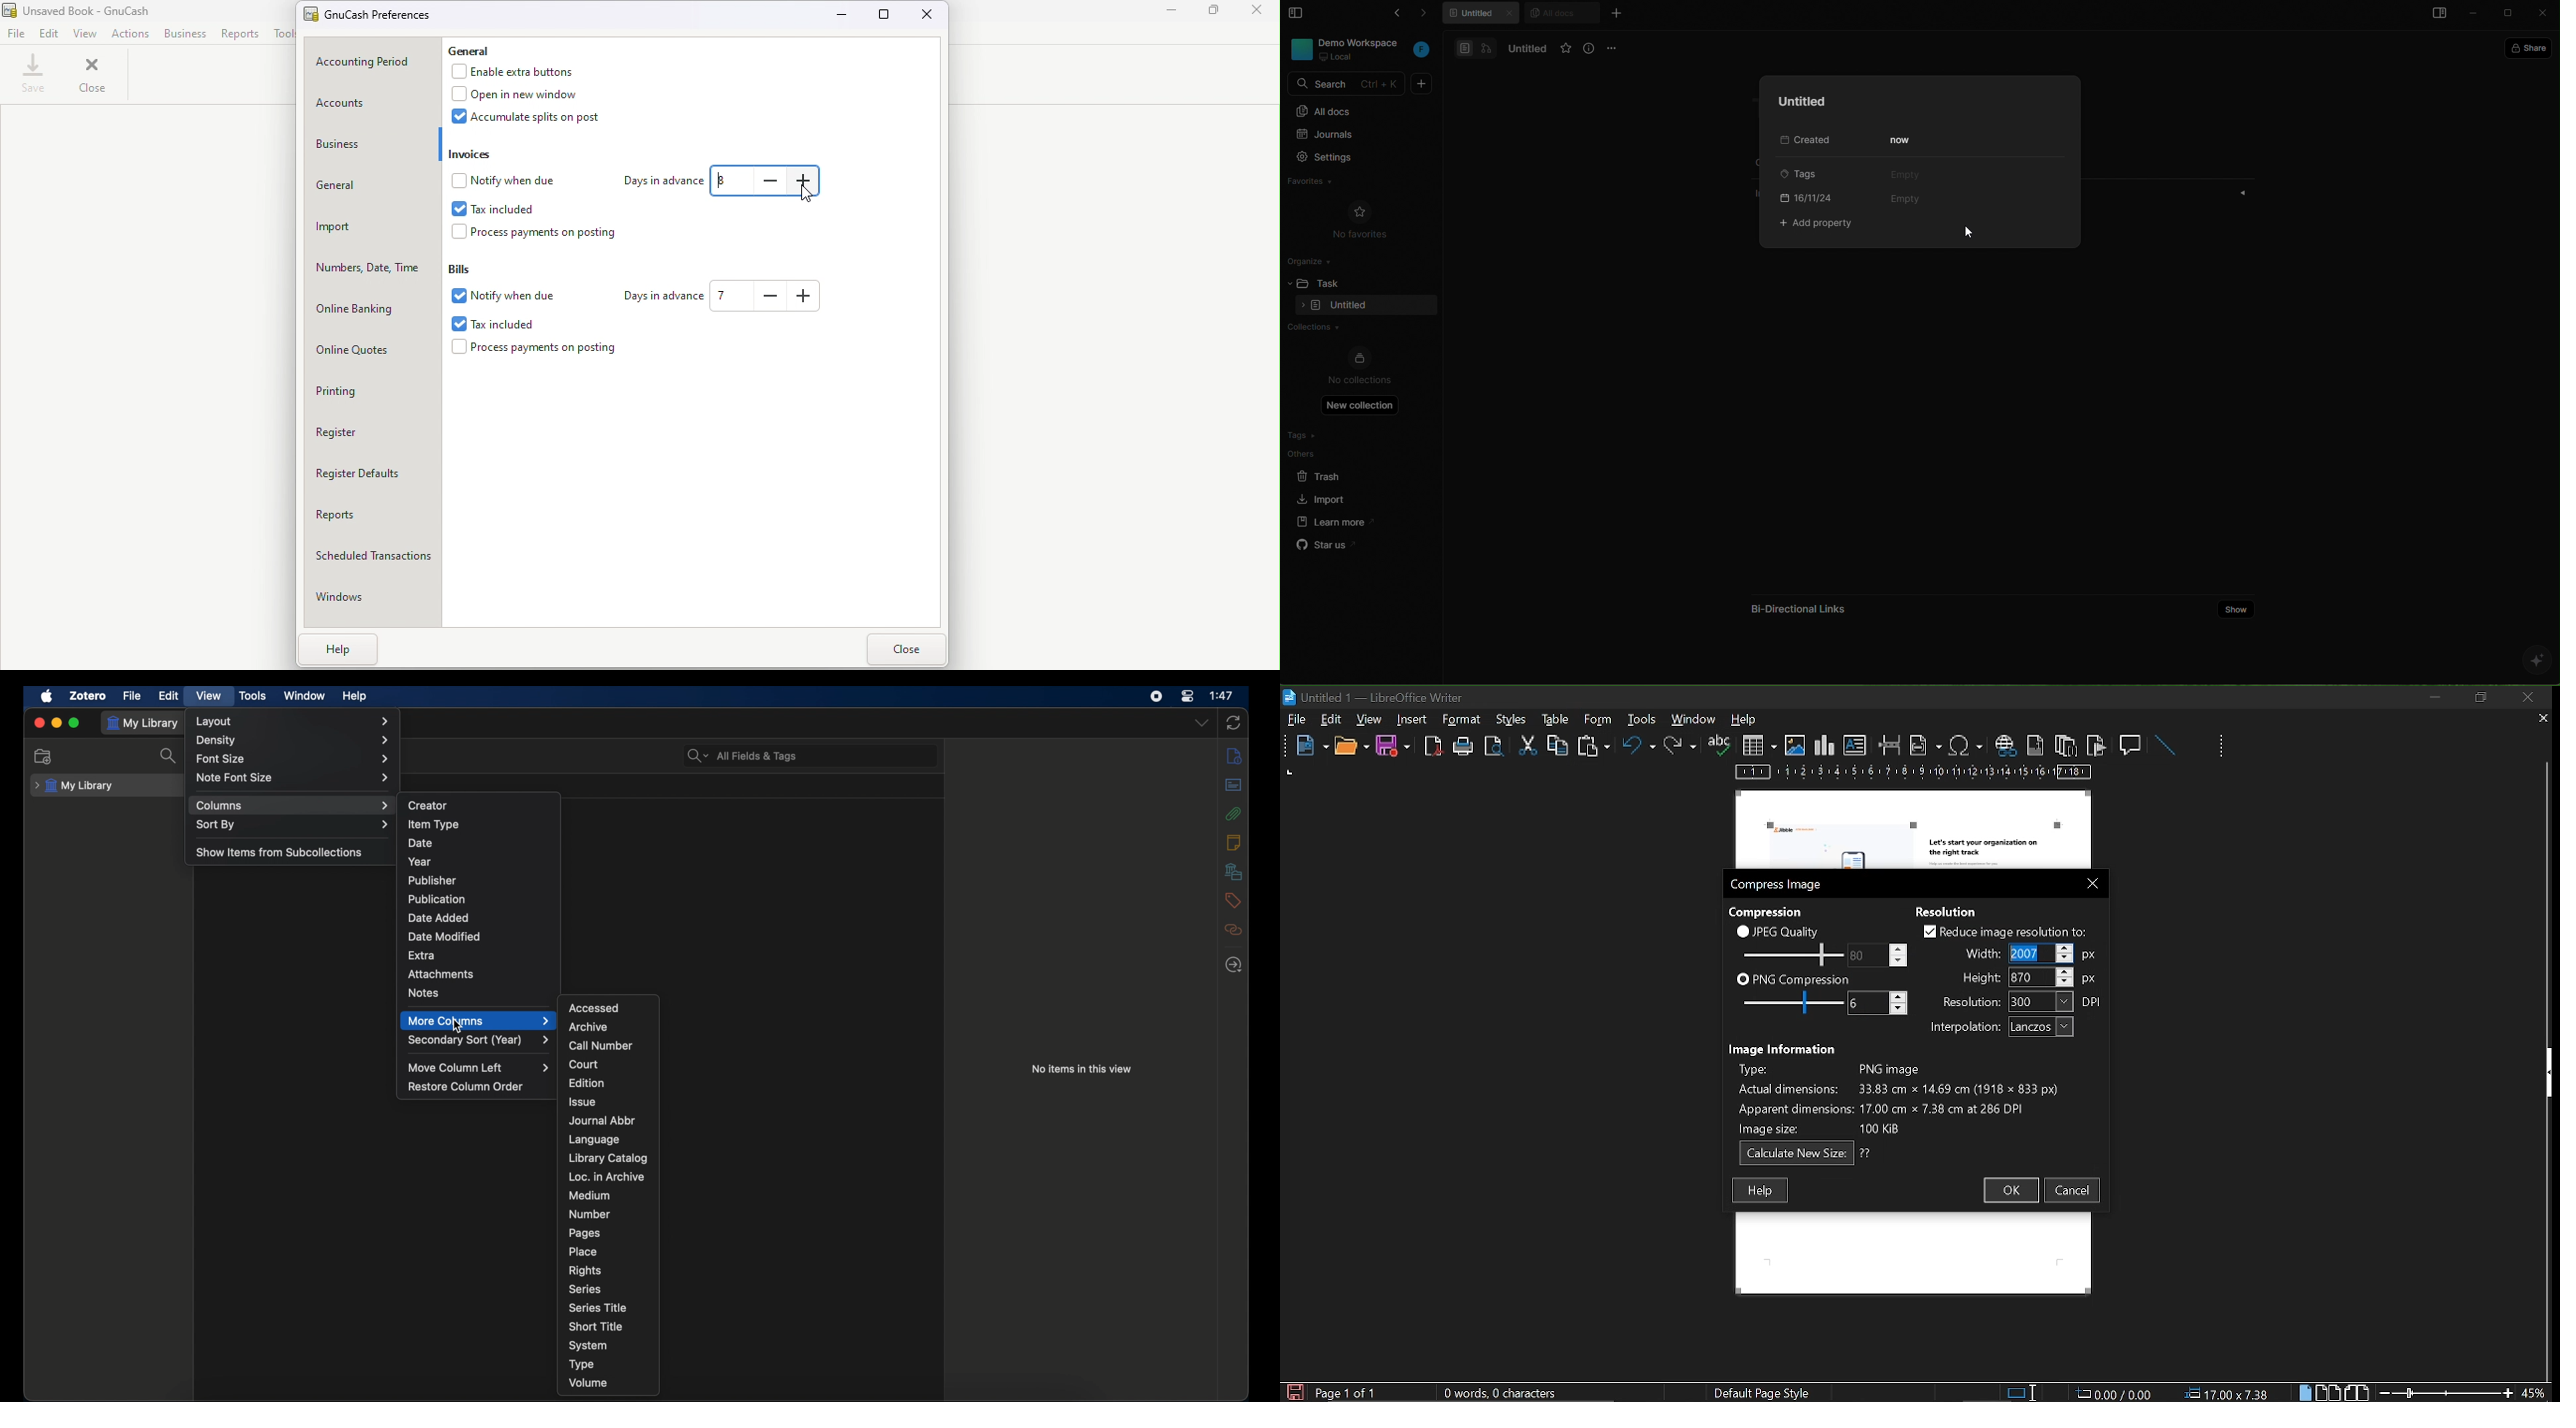 Image resolution: width=2576 pixels, height=1428 pixels. Describe the element at coordinates (2474, 14) in the screenshot. I see `minimize` at that location.